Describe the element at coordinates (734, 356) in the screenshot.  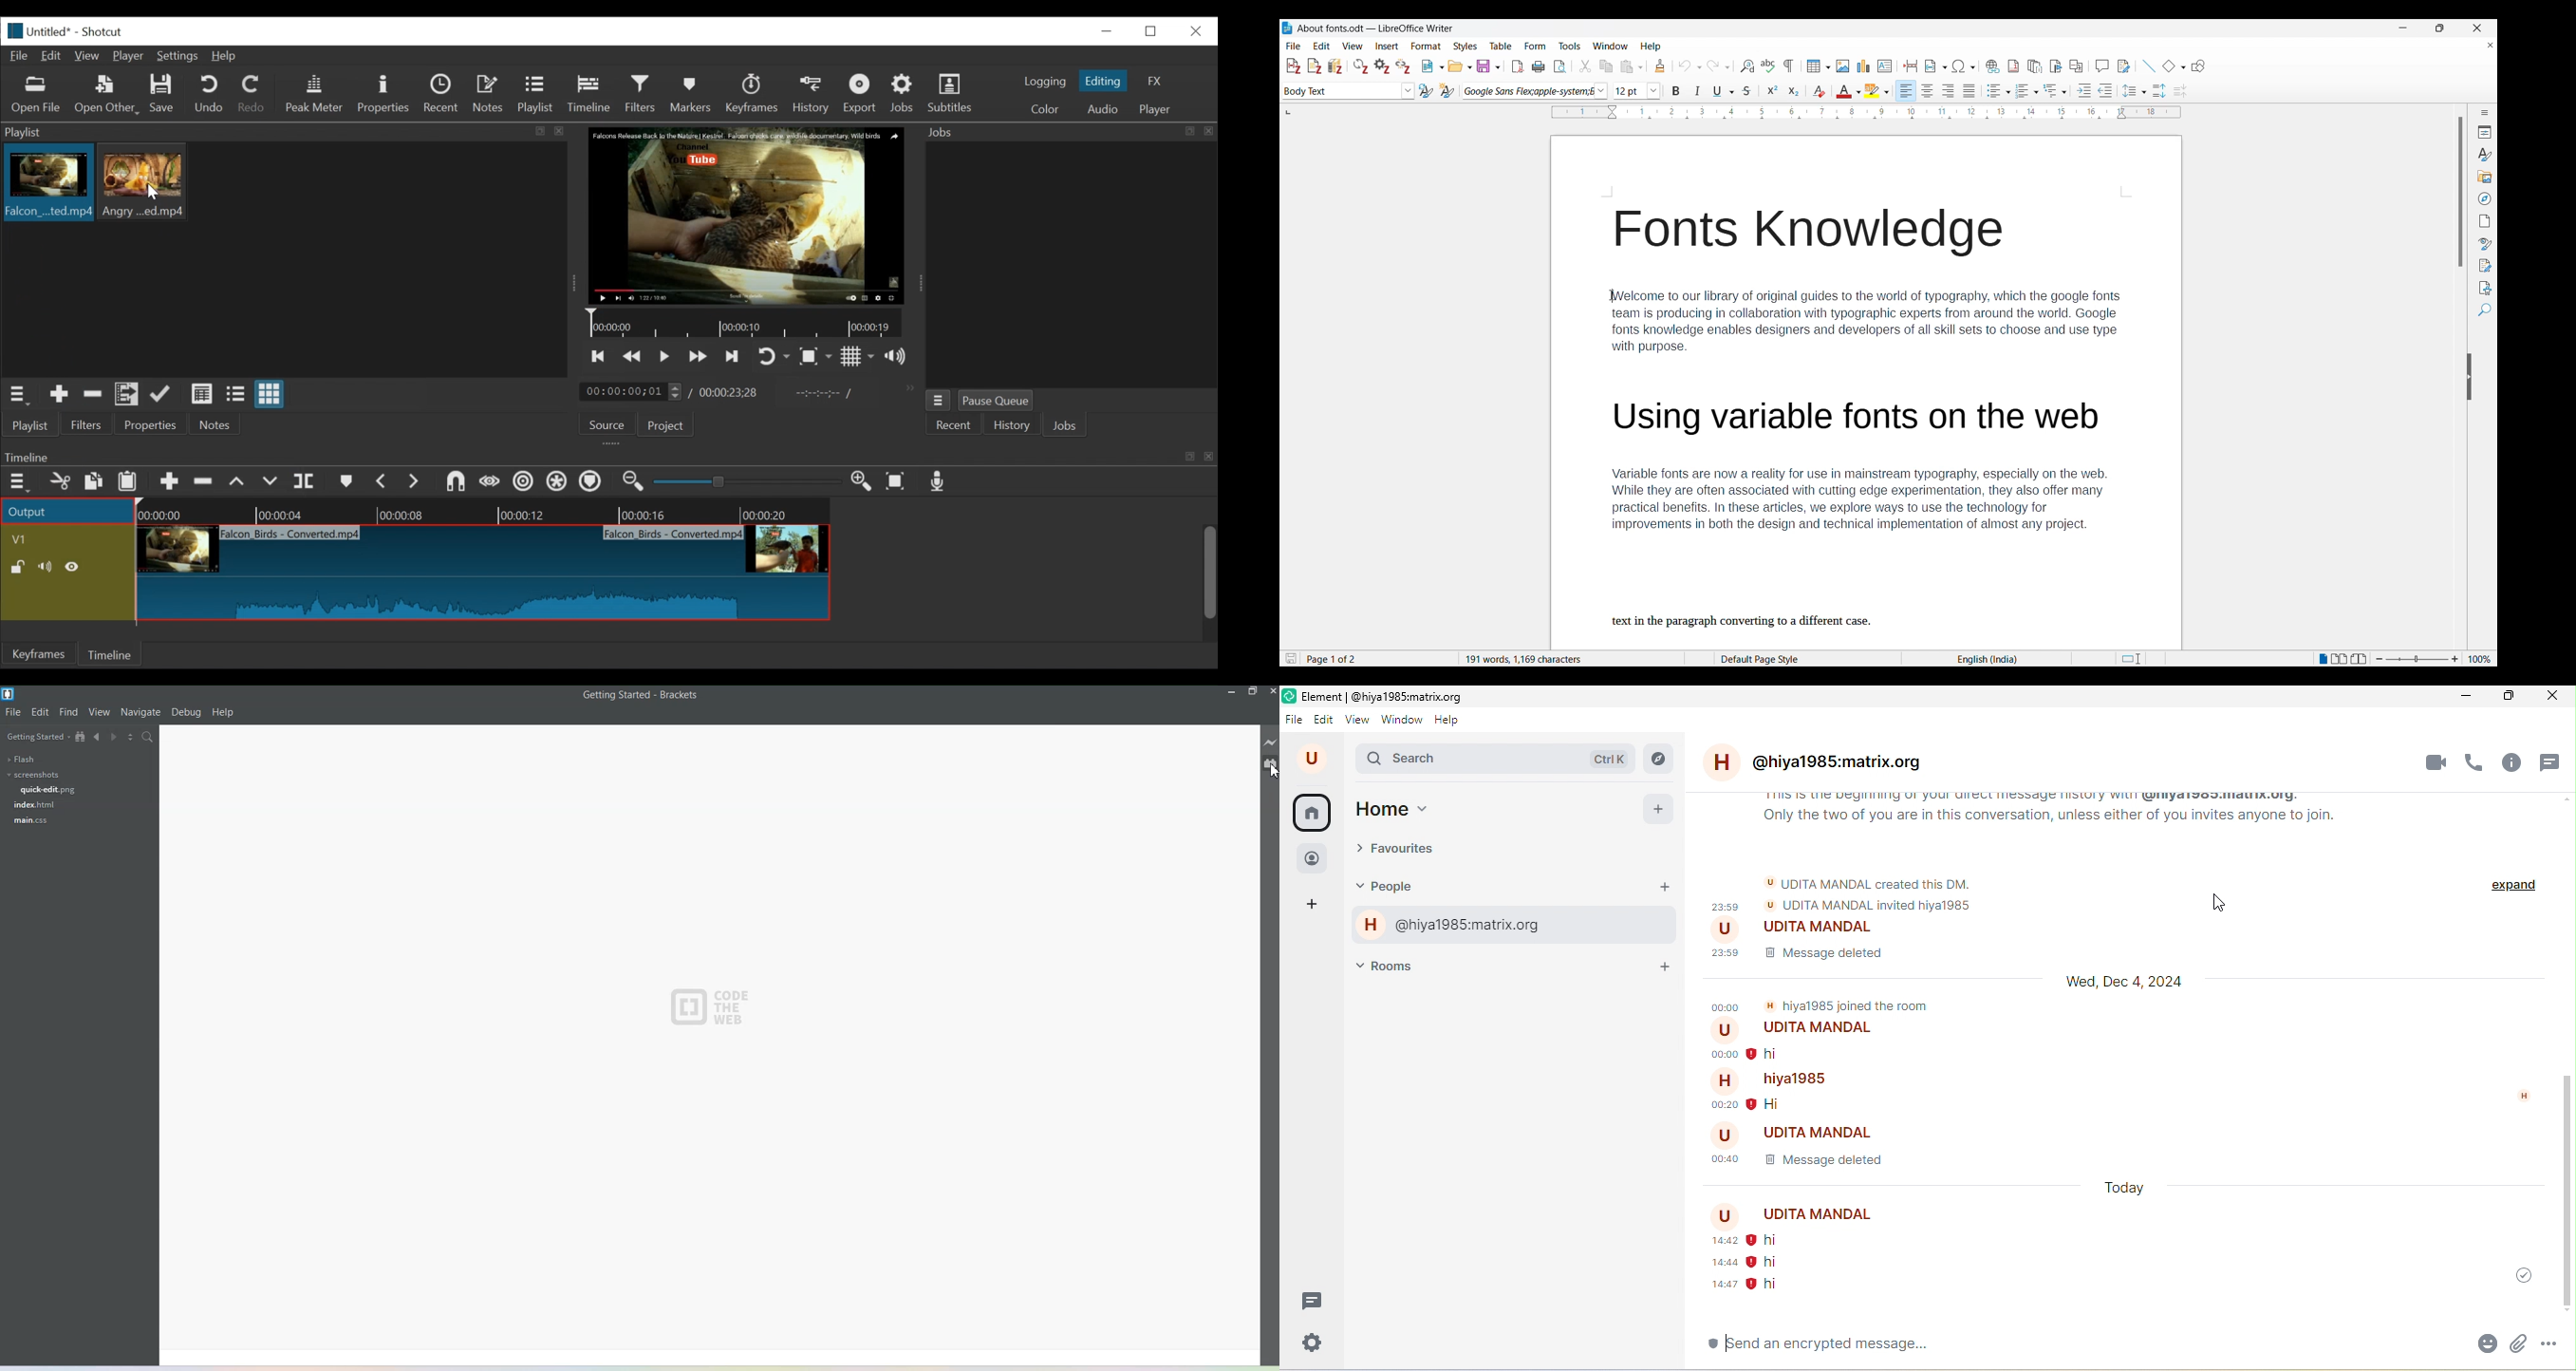
I see `skip to the next point` at that location.